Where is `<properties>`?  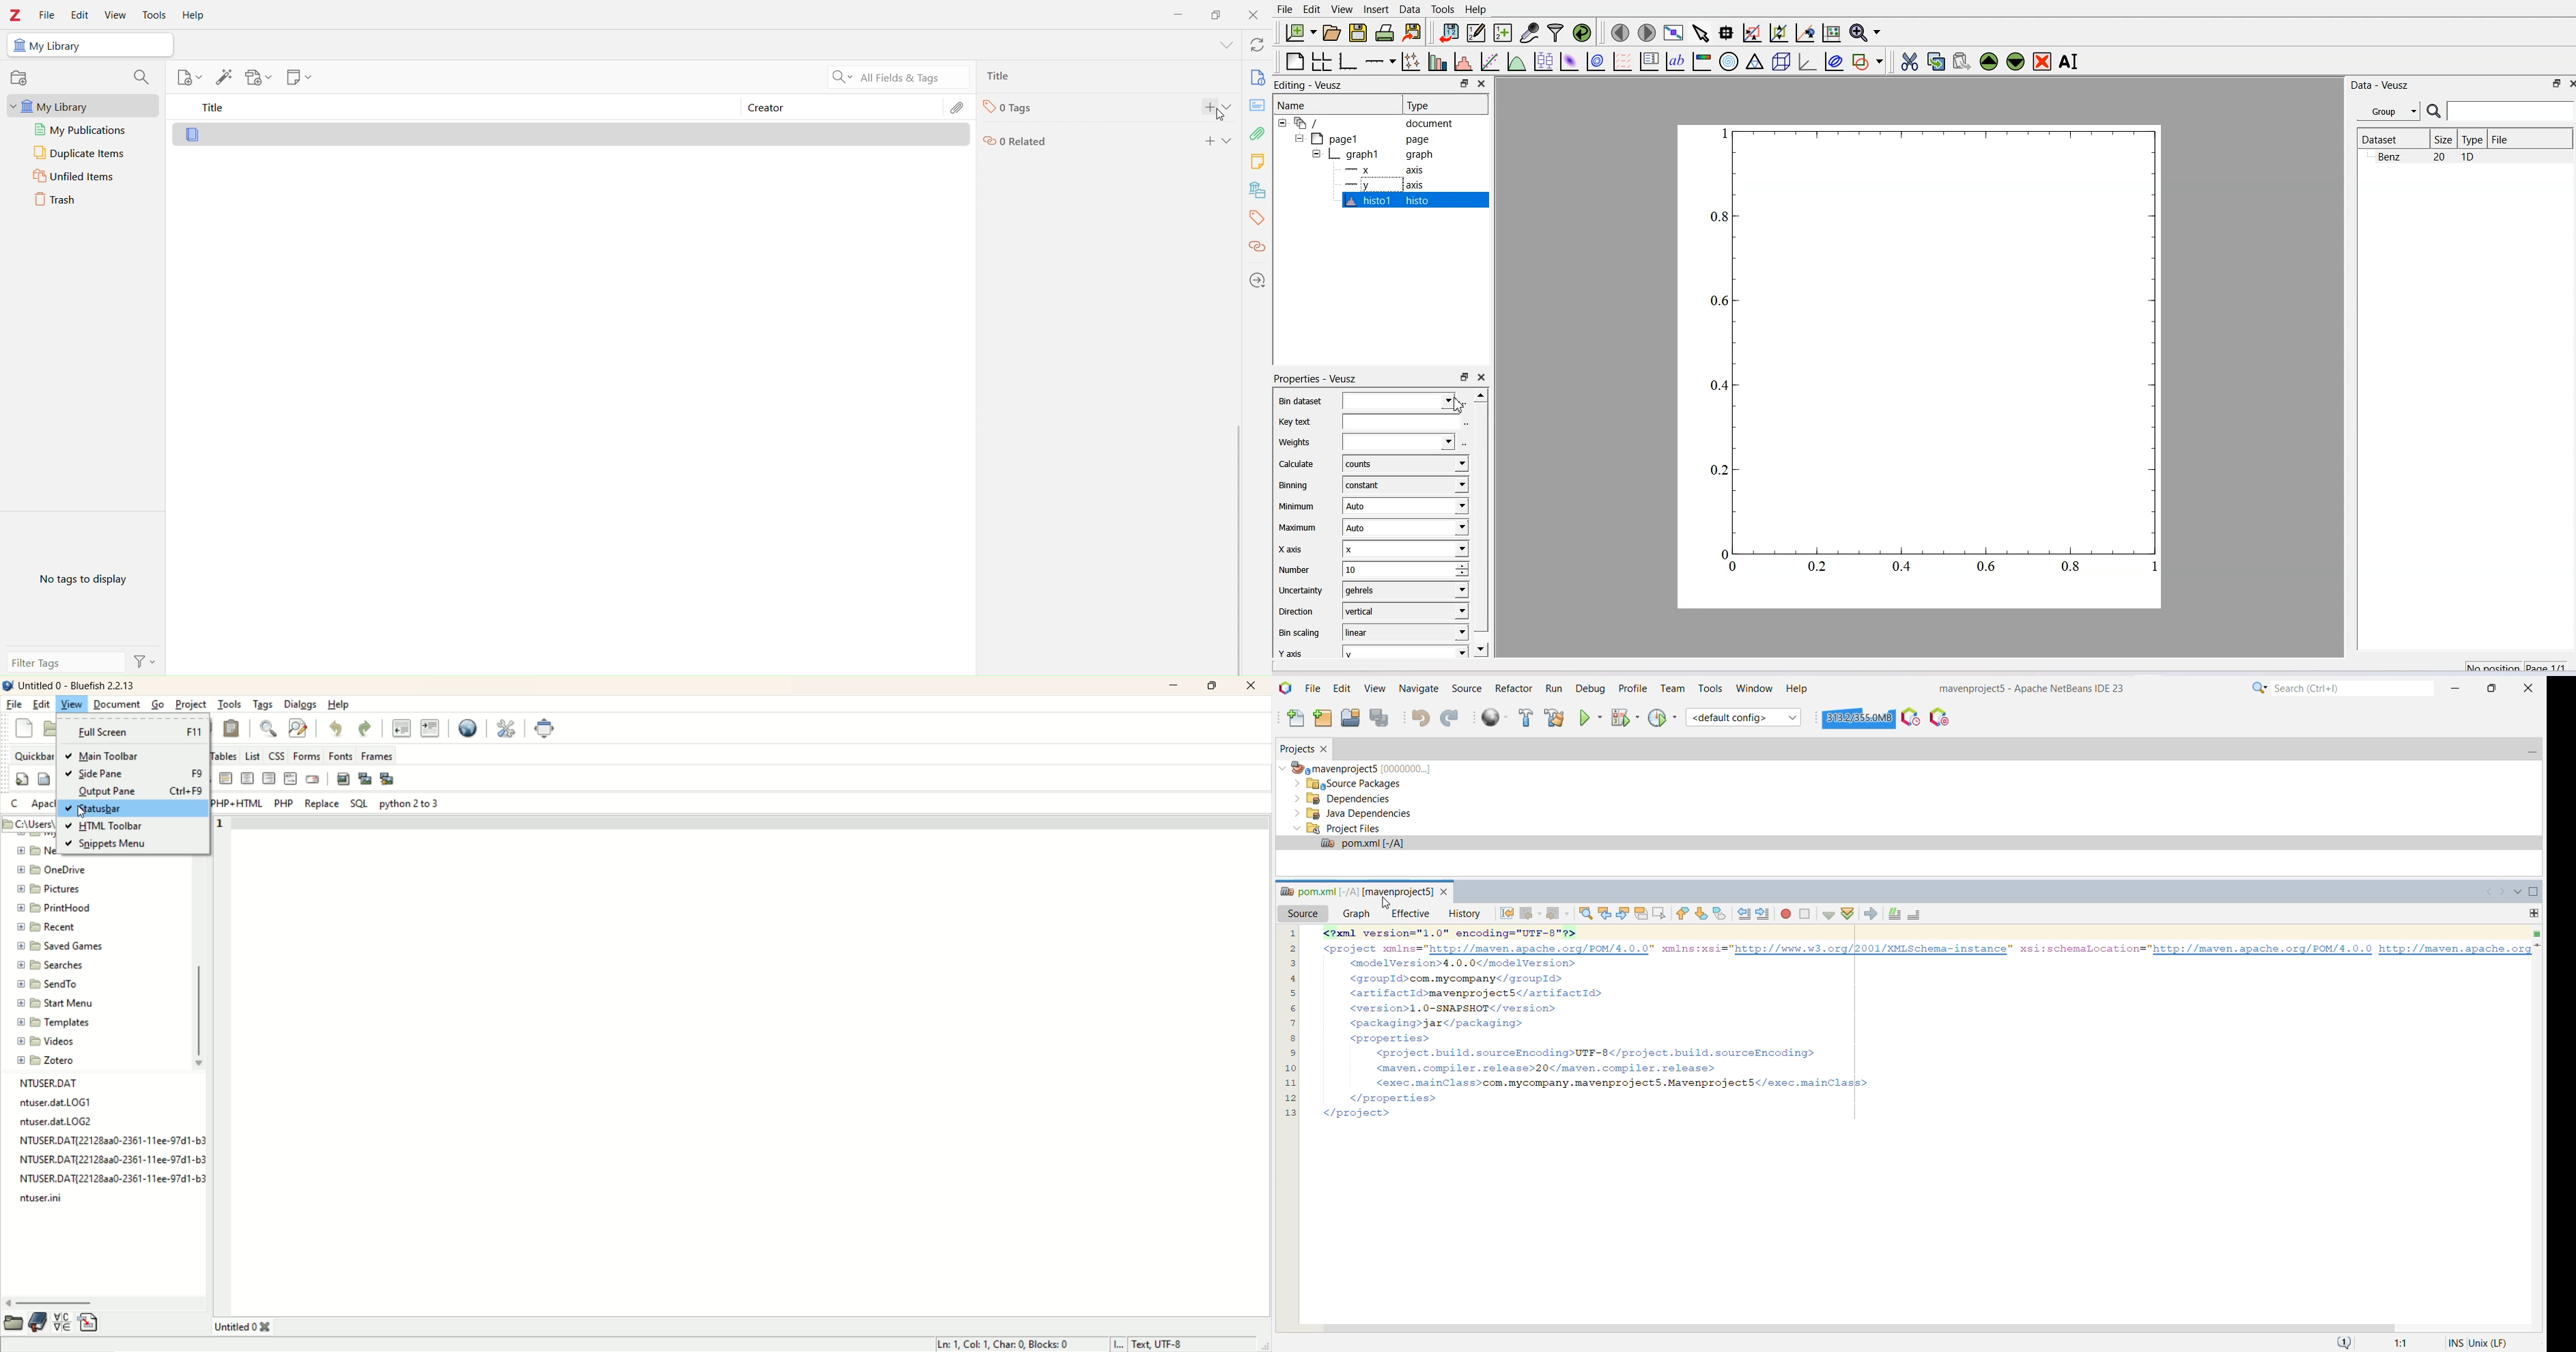
<properties> is located at coordinates (1395, 1039).